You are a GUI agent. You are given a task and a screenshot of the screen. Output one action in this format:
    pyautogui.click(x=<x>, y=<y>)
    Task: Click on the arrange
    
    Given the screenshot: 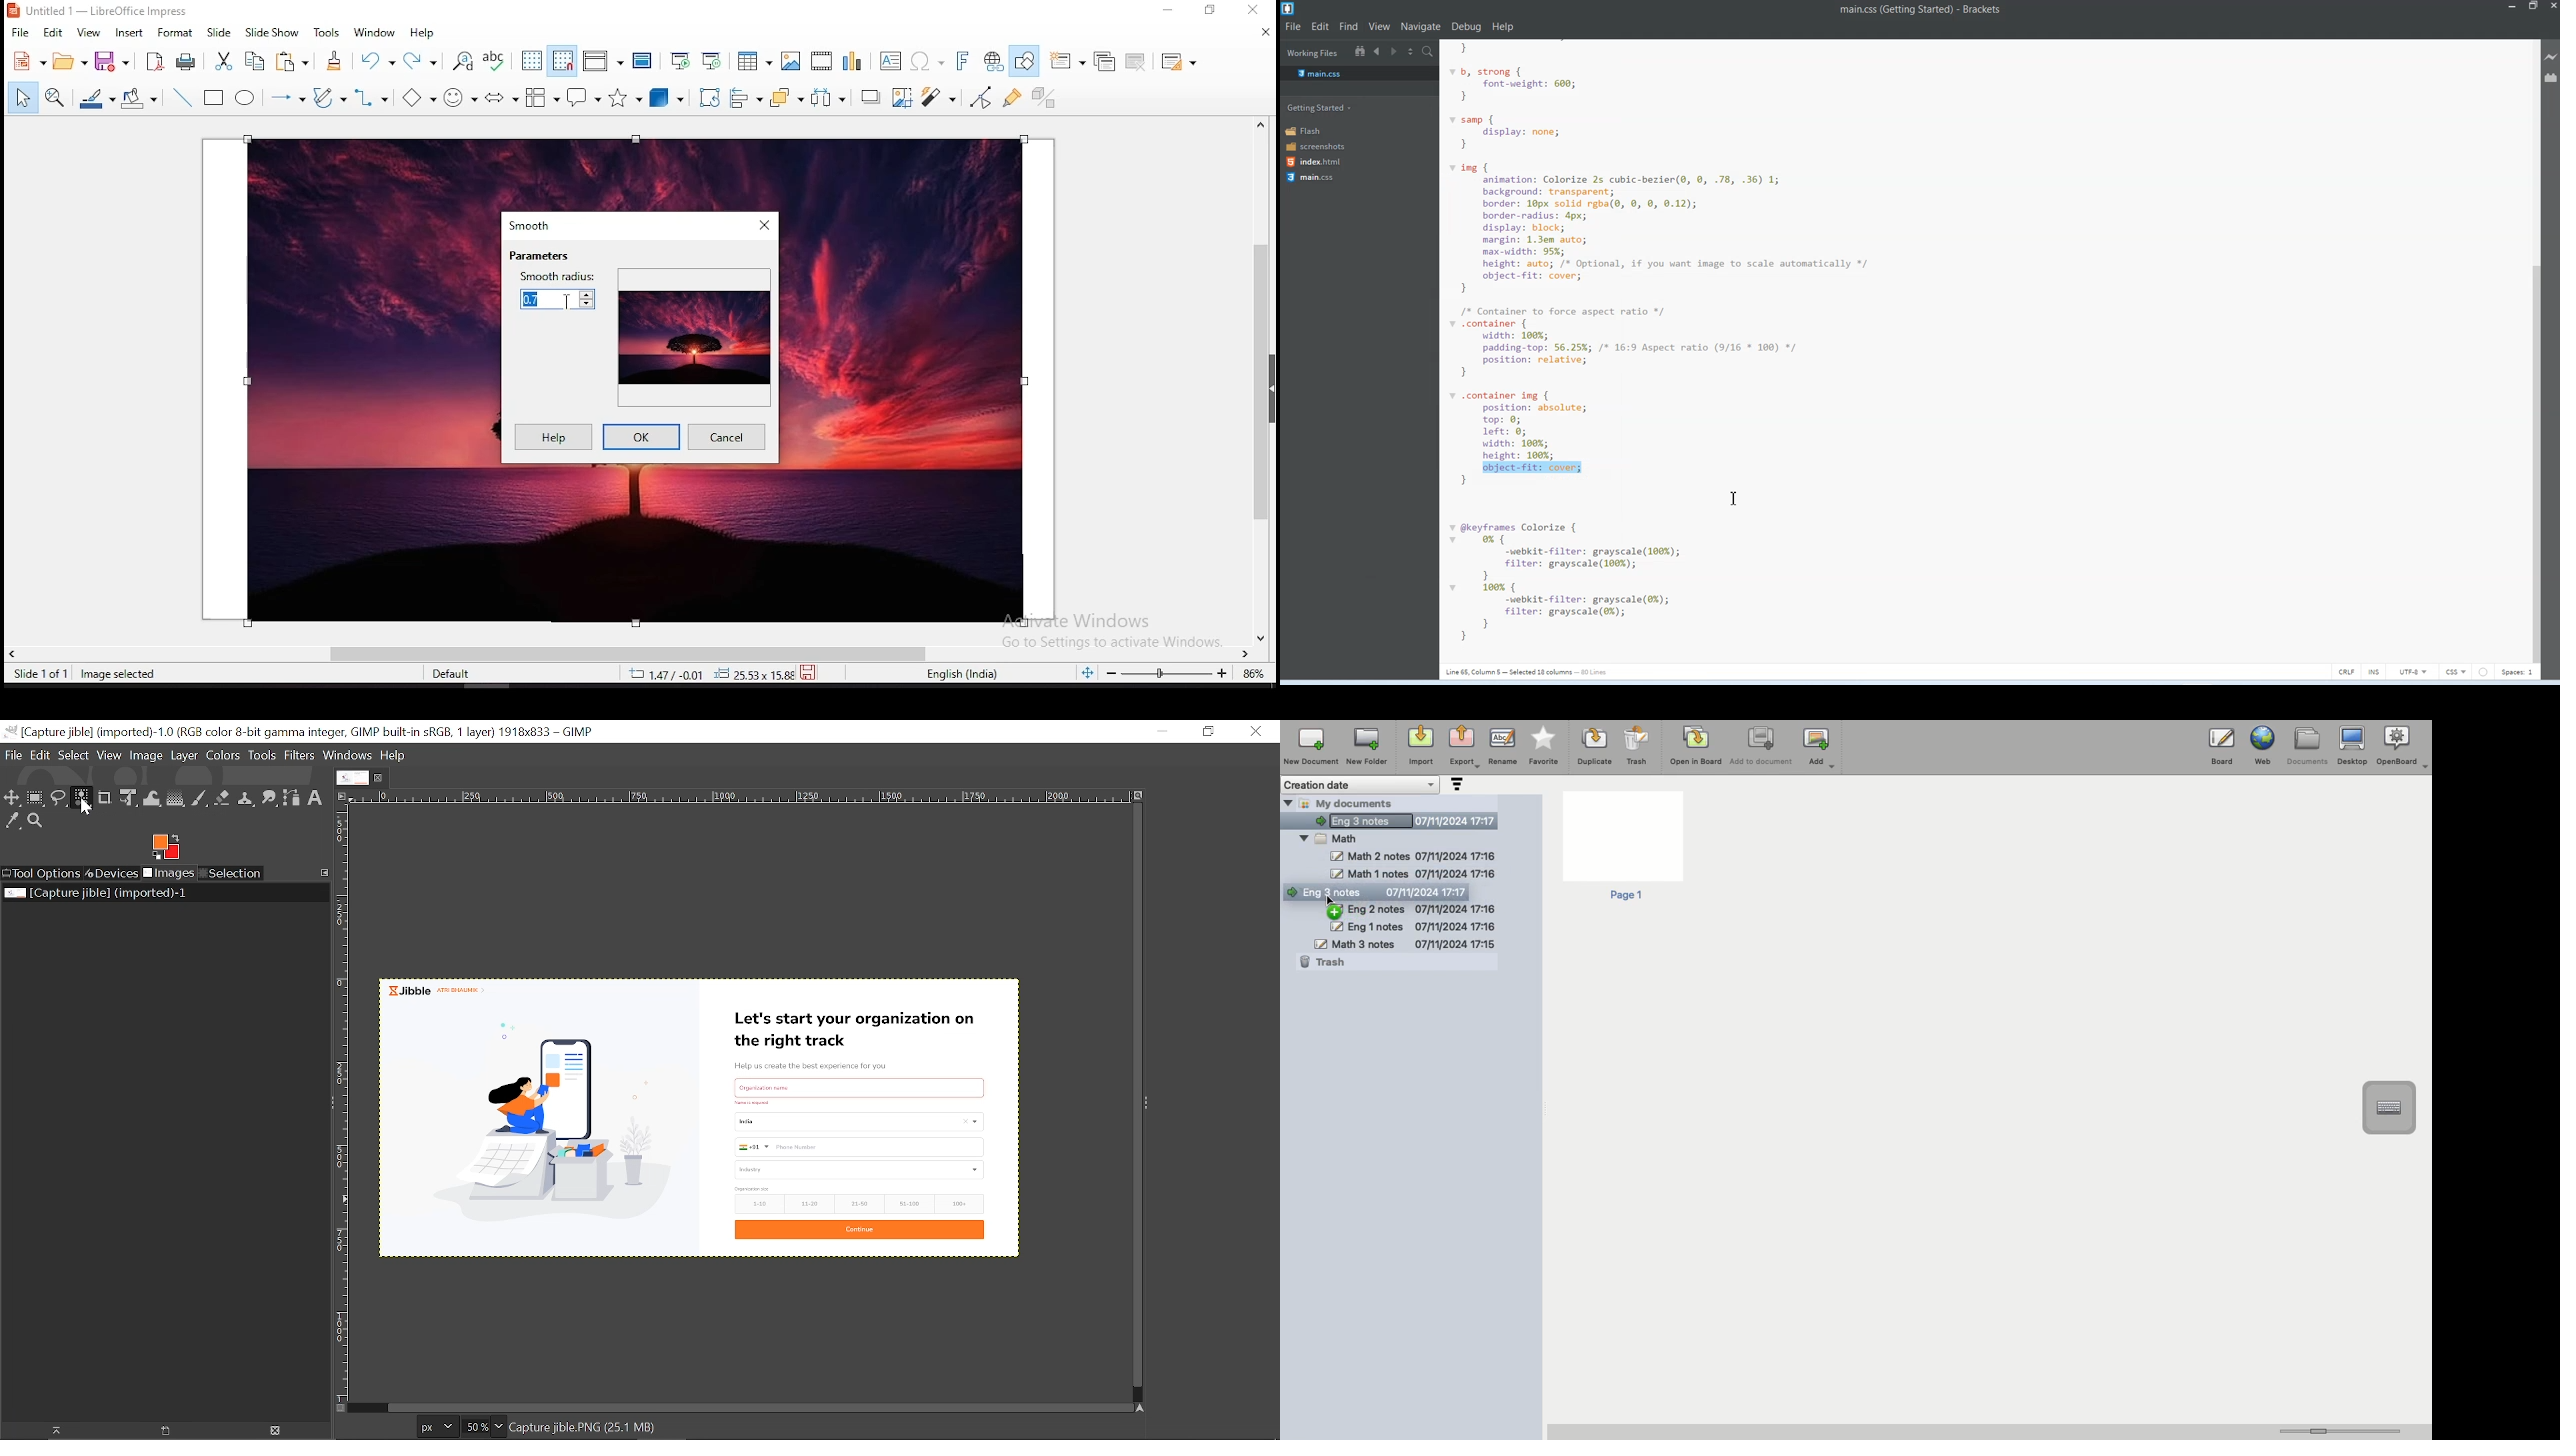 What is the action you would take?
    pyautogui.click(x=785, y=98)
    